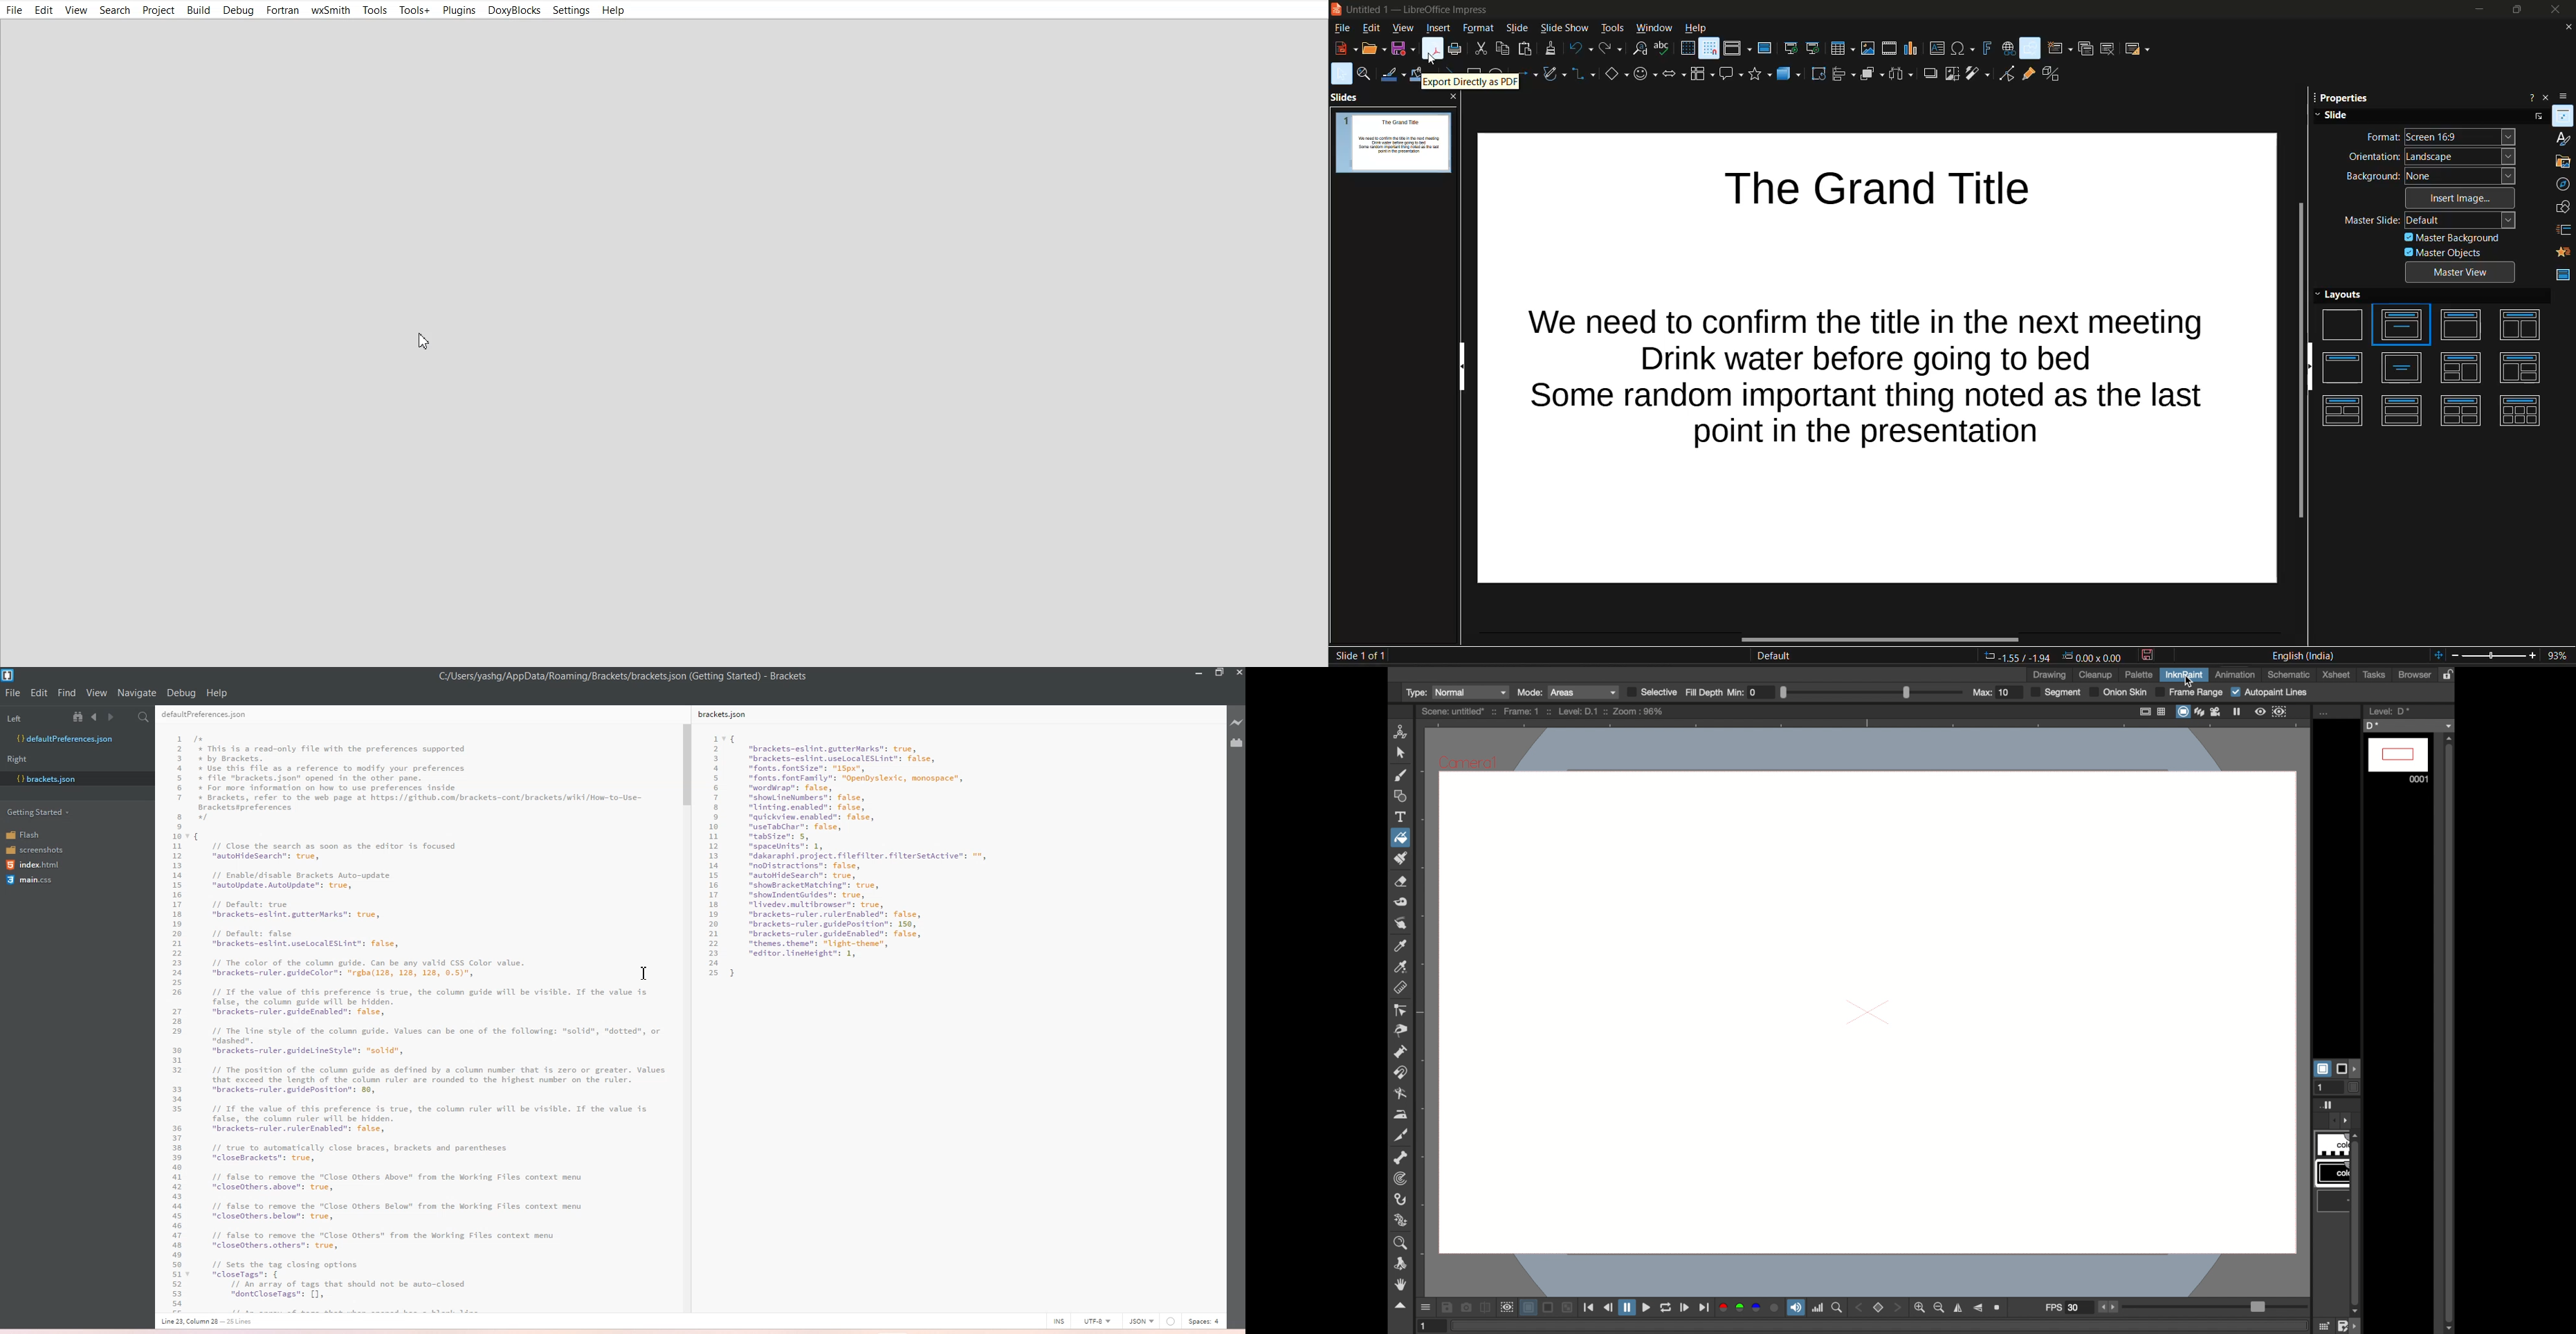 Image resolution: width=2576 pixels, height=1344 pixels. Describe the element at coordinates (1878, 358) in the screenshot. I see `The Grand Title
We need to confirm the title in the next meeting
Drink water before going to bed
Some random important thing noted as the last
point in the presentation` at that location.